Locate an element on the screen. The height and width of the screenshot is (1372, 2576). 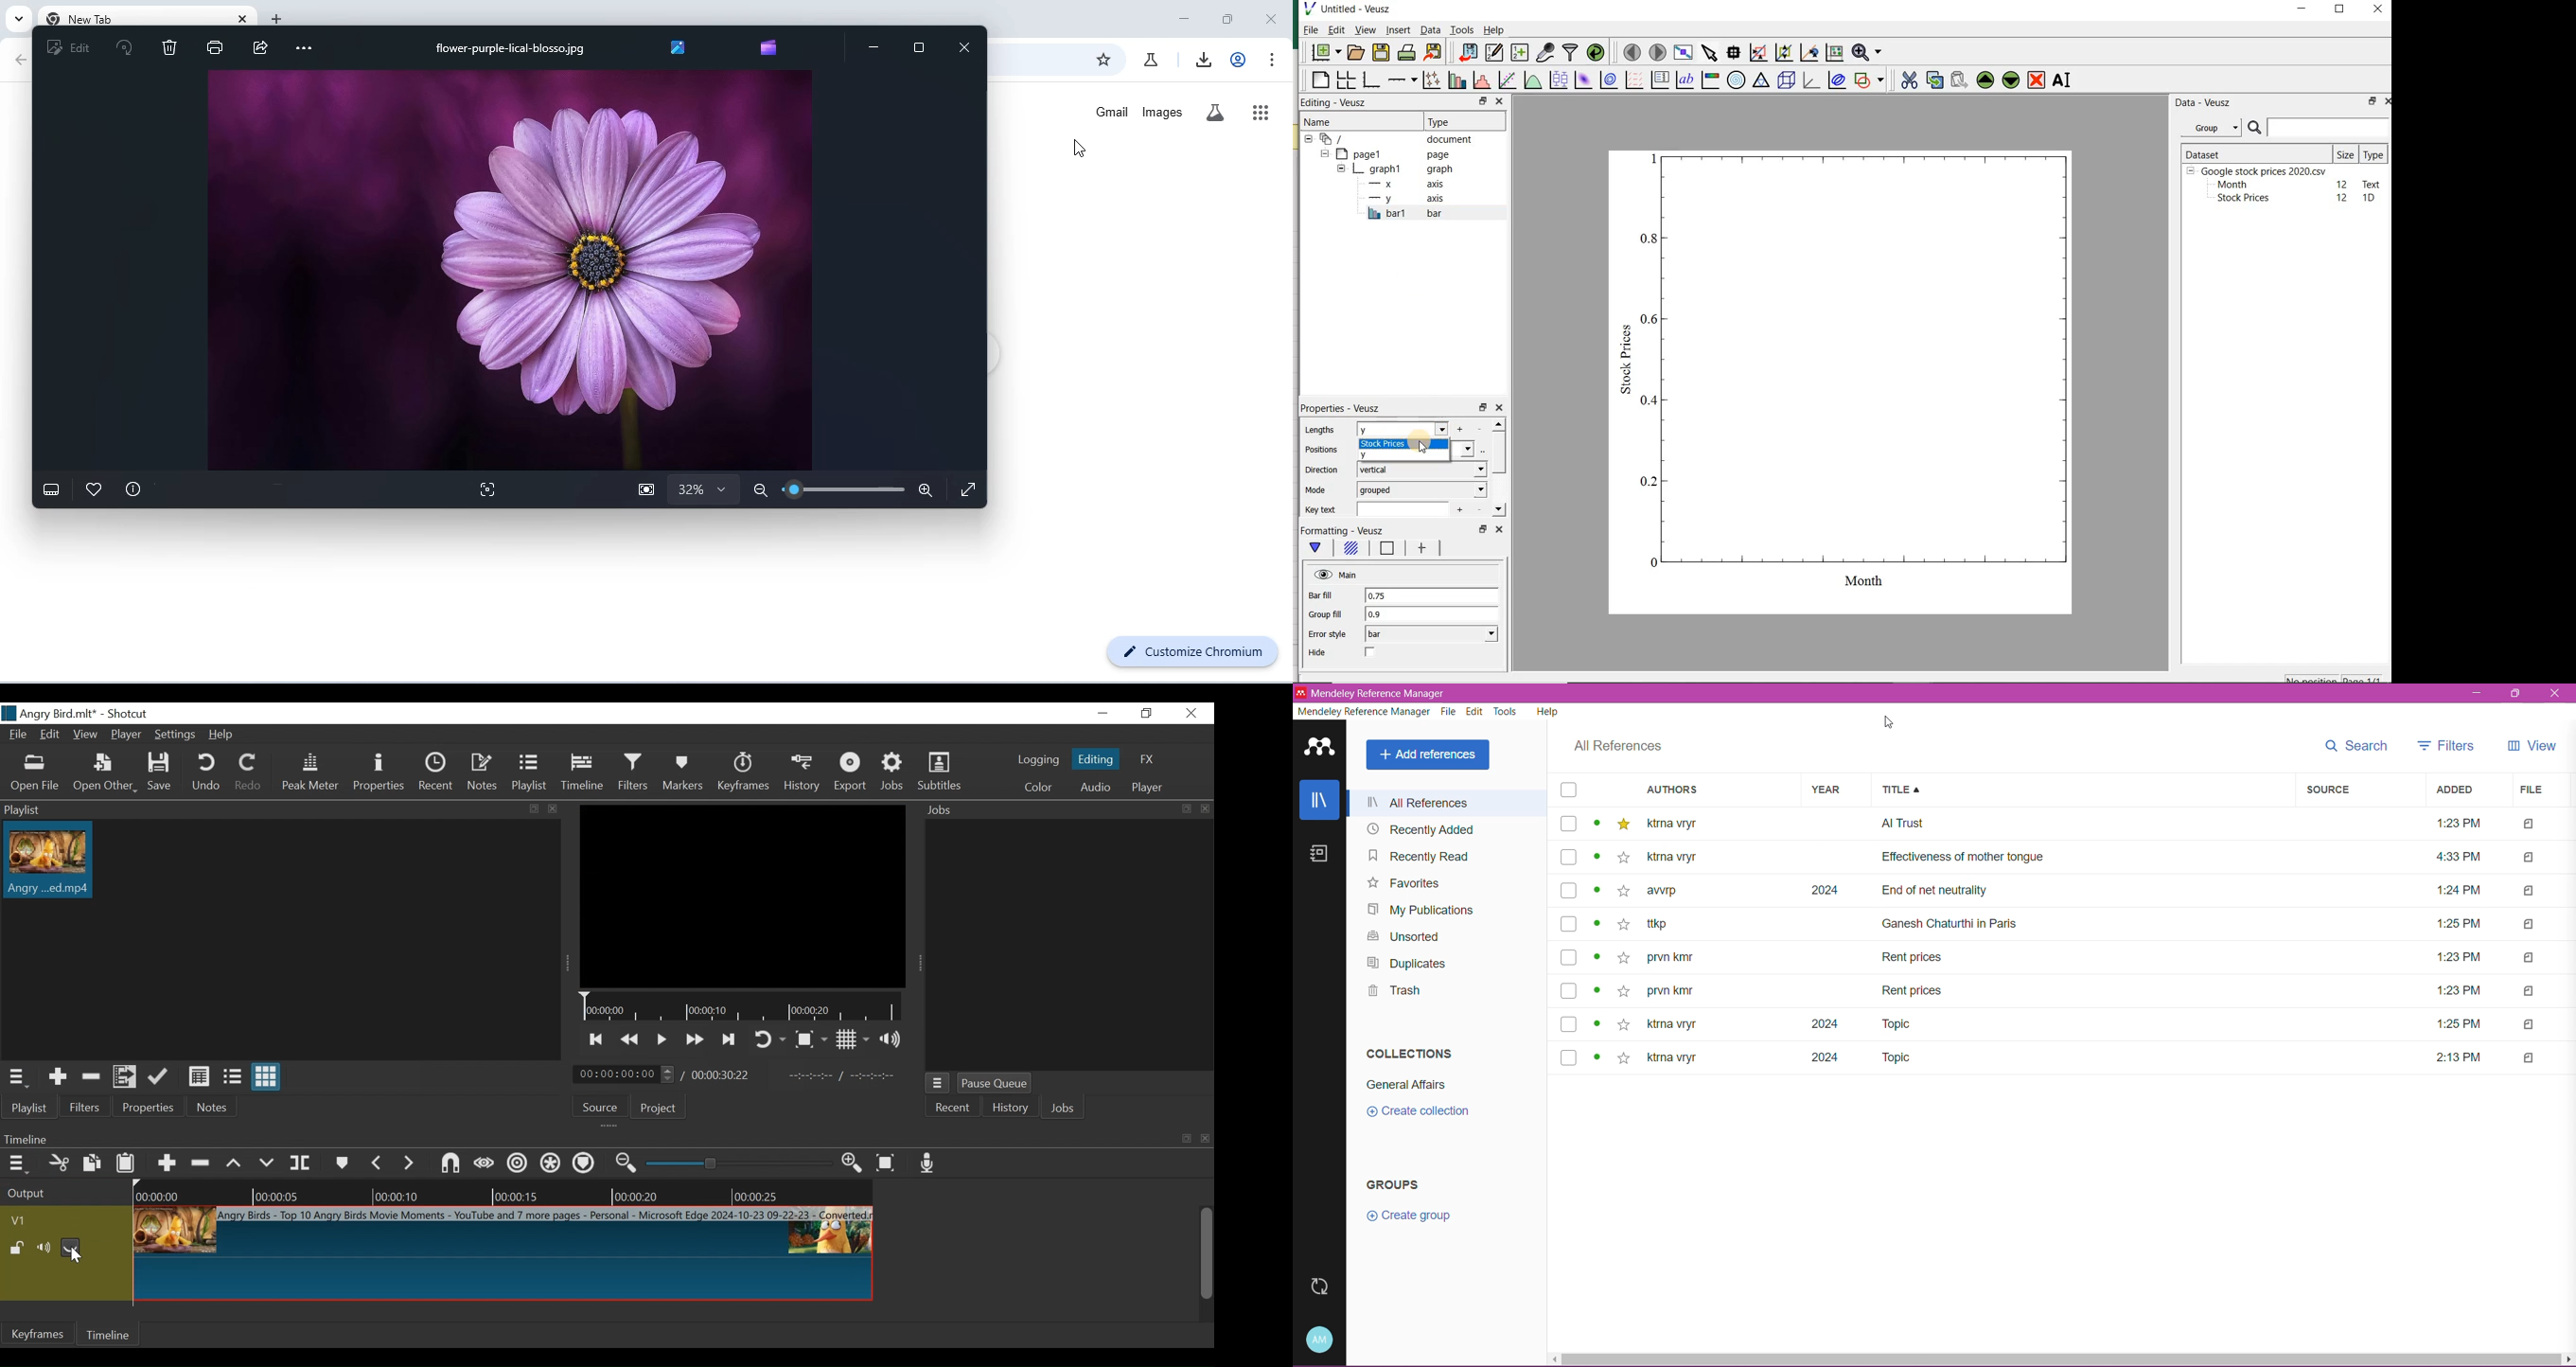
cursor is located at coordinates (1085, 147).